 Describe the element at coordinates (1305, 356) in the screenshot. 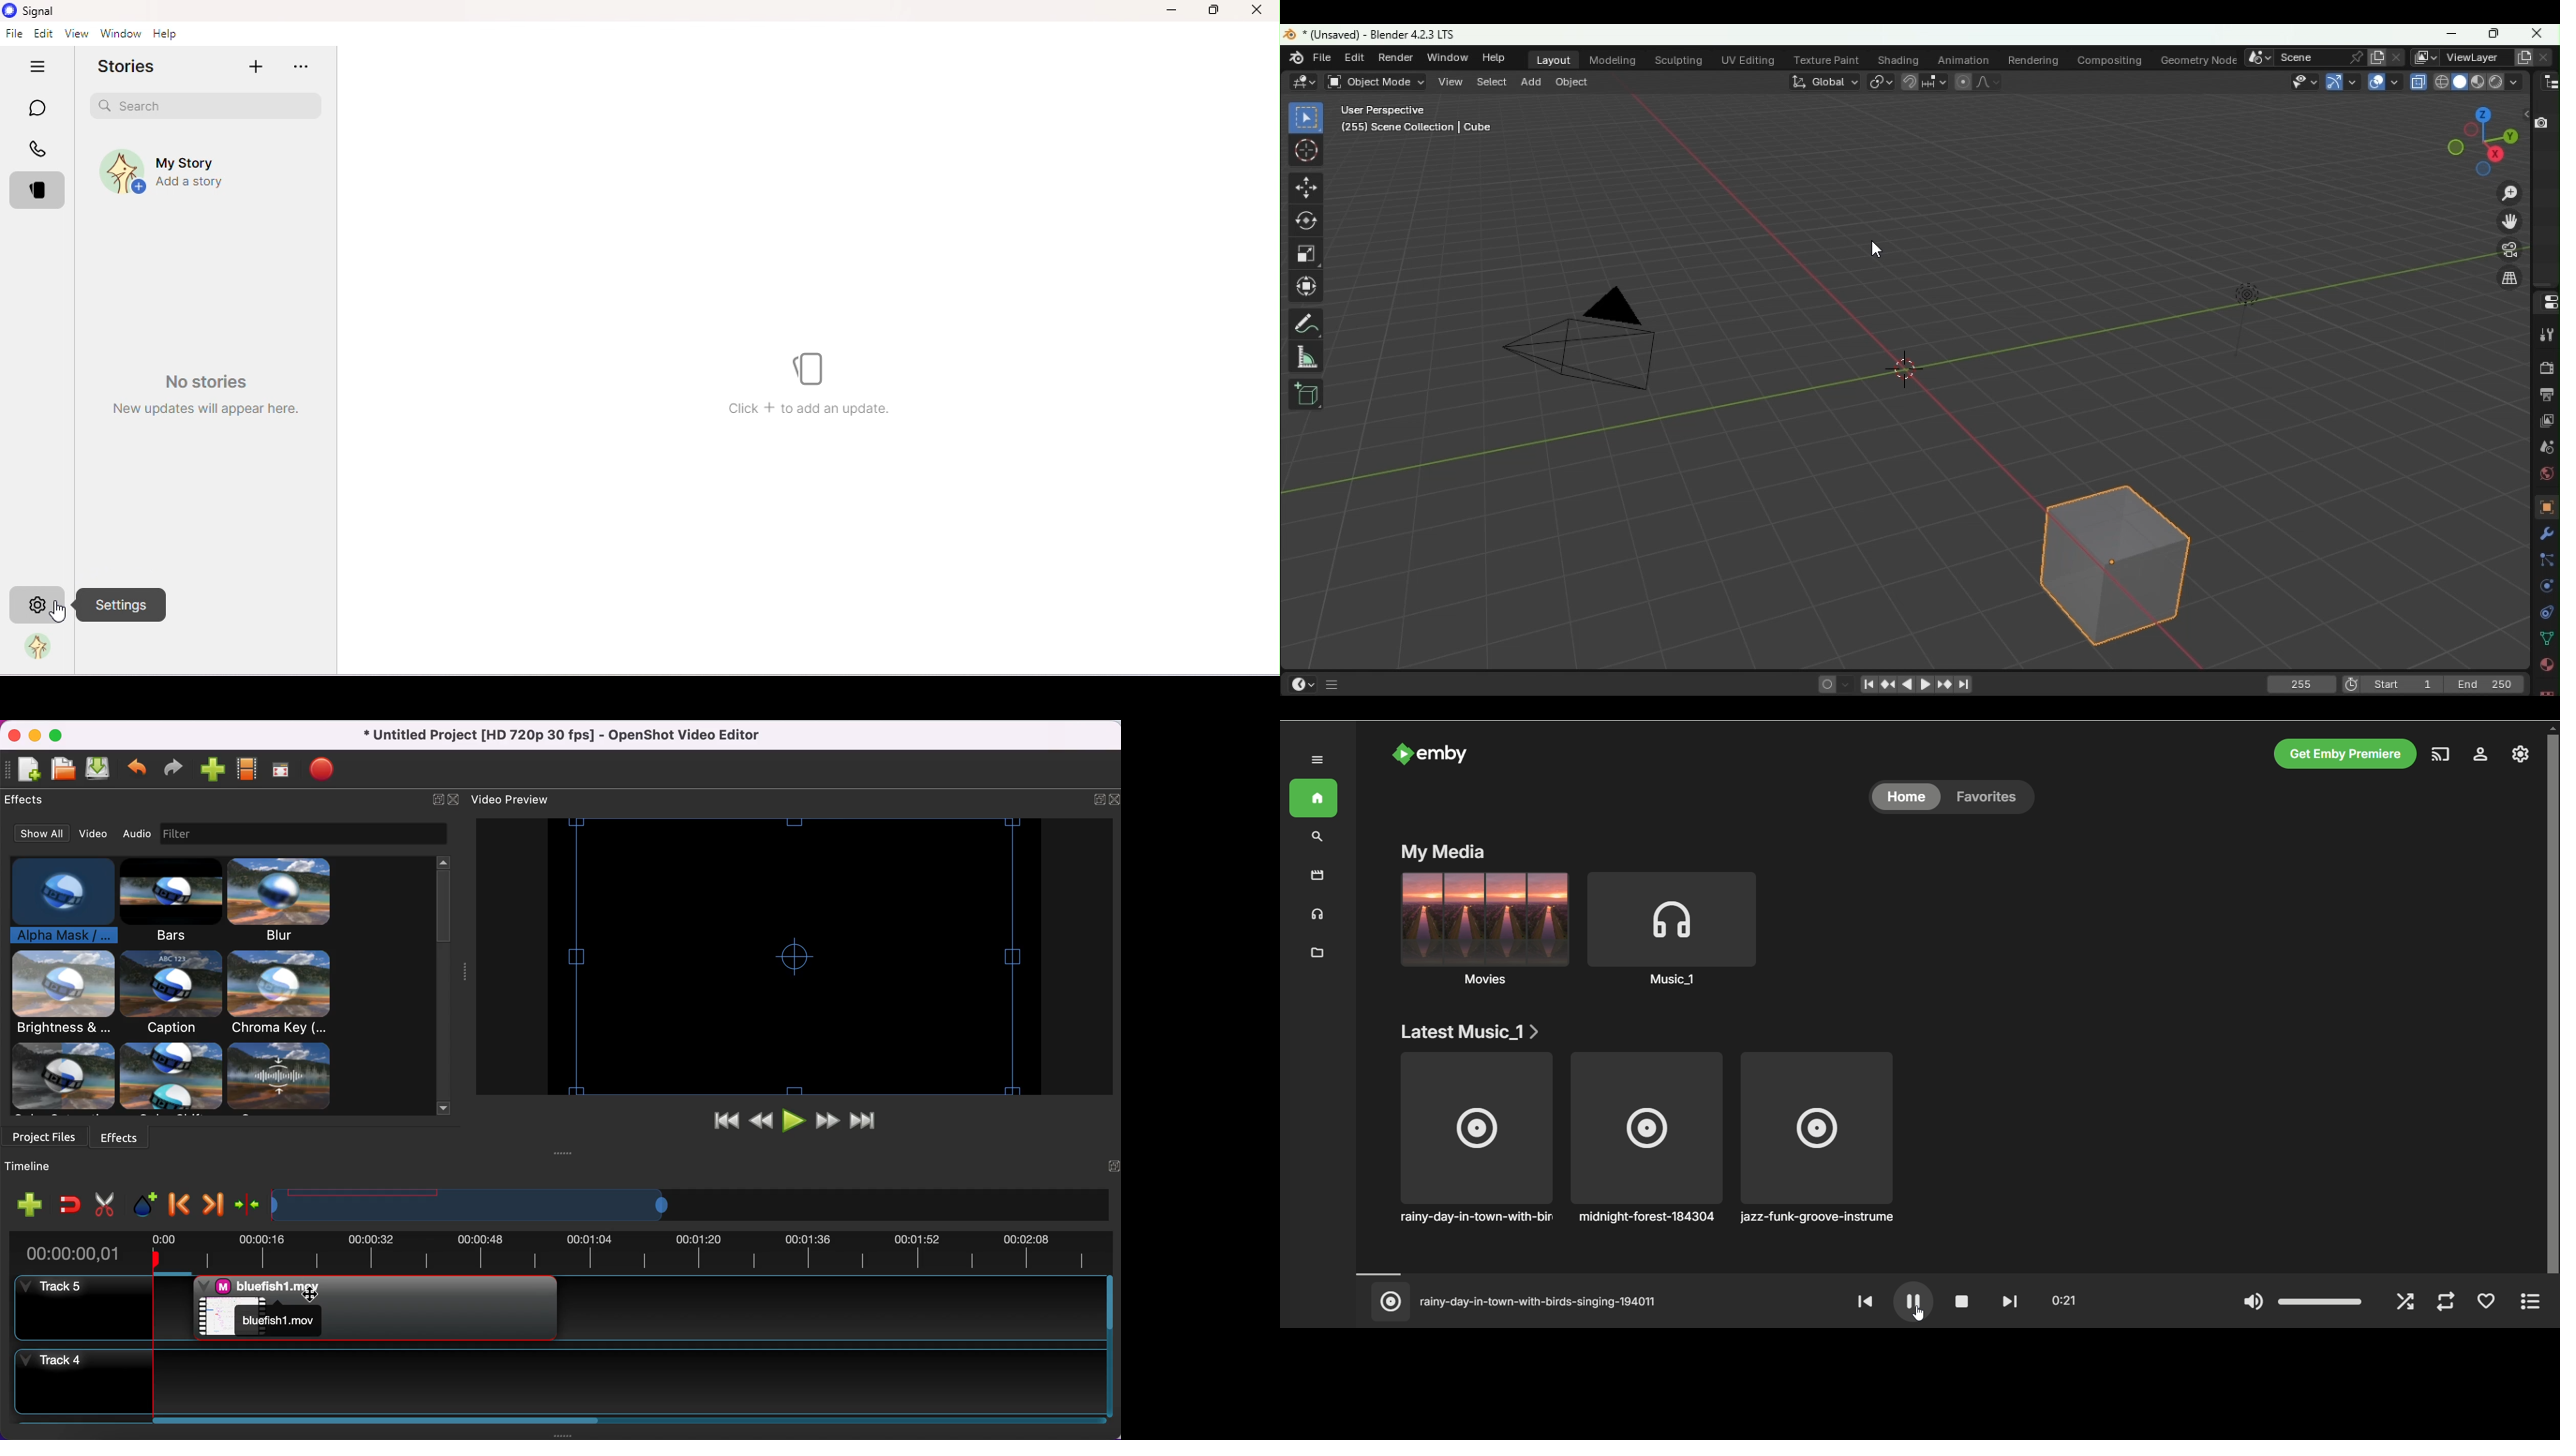

I see `Measure` at that location.